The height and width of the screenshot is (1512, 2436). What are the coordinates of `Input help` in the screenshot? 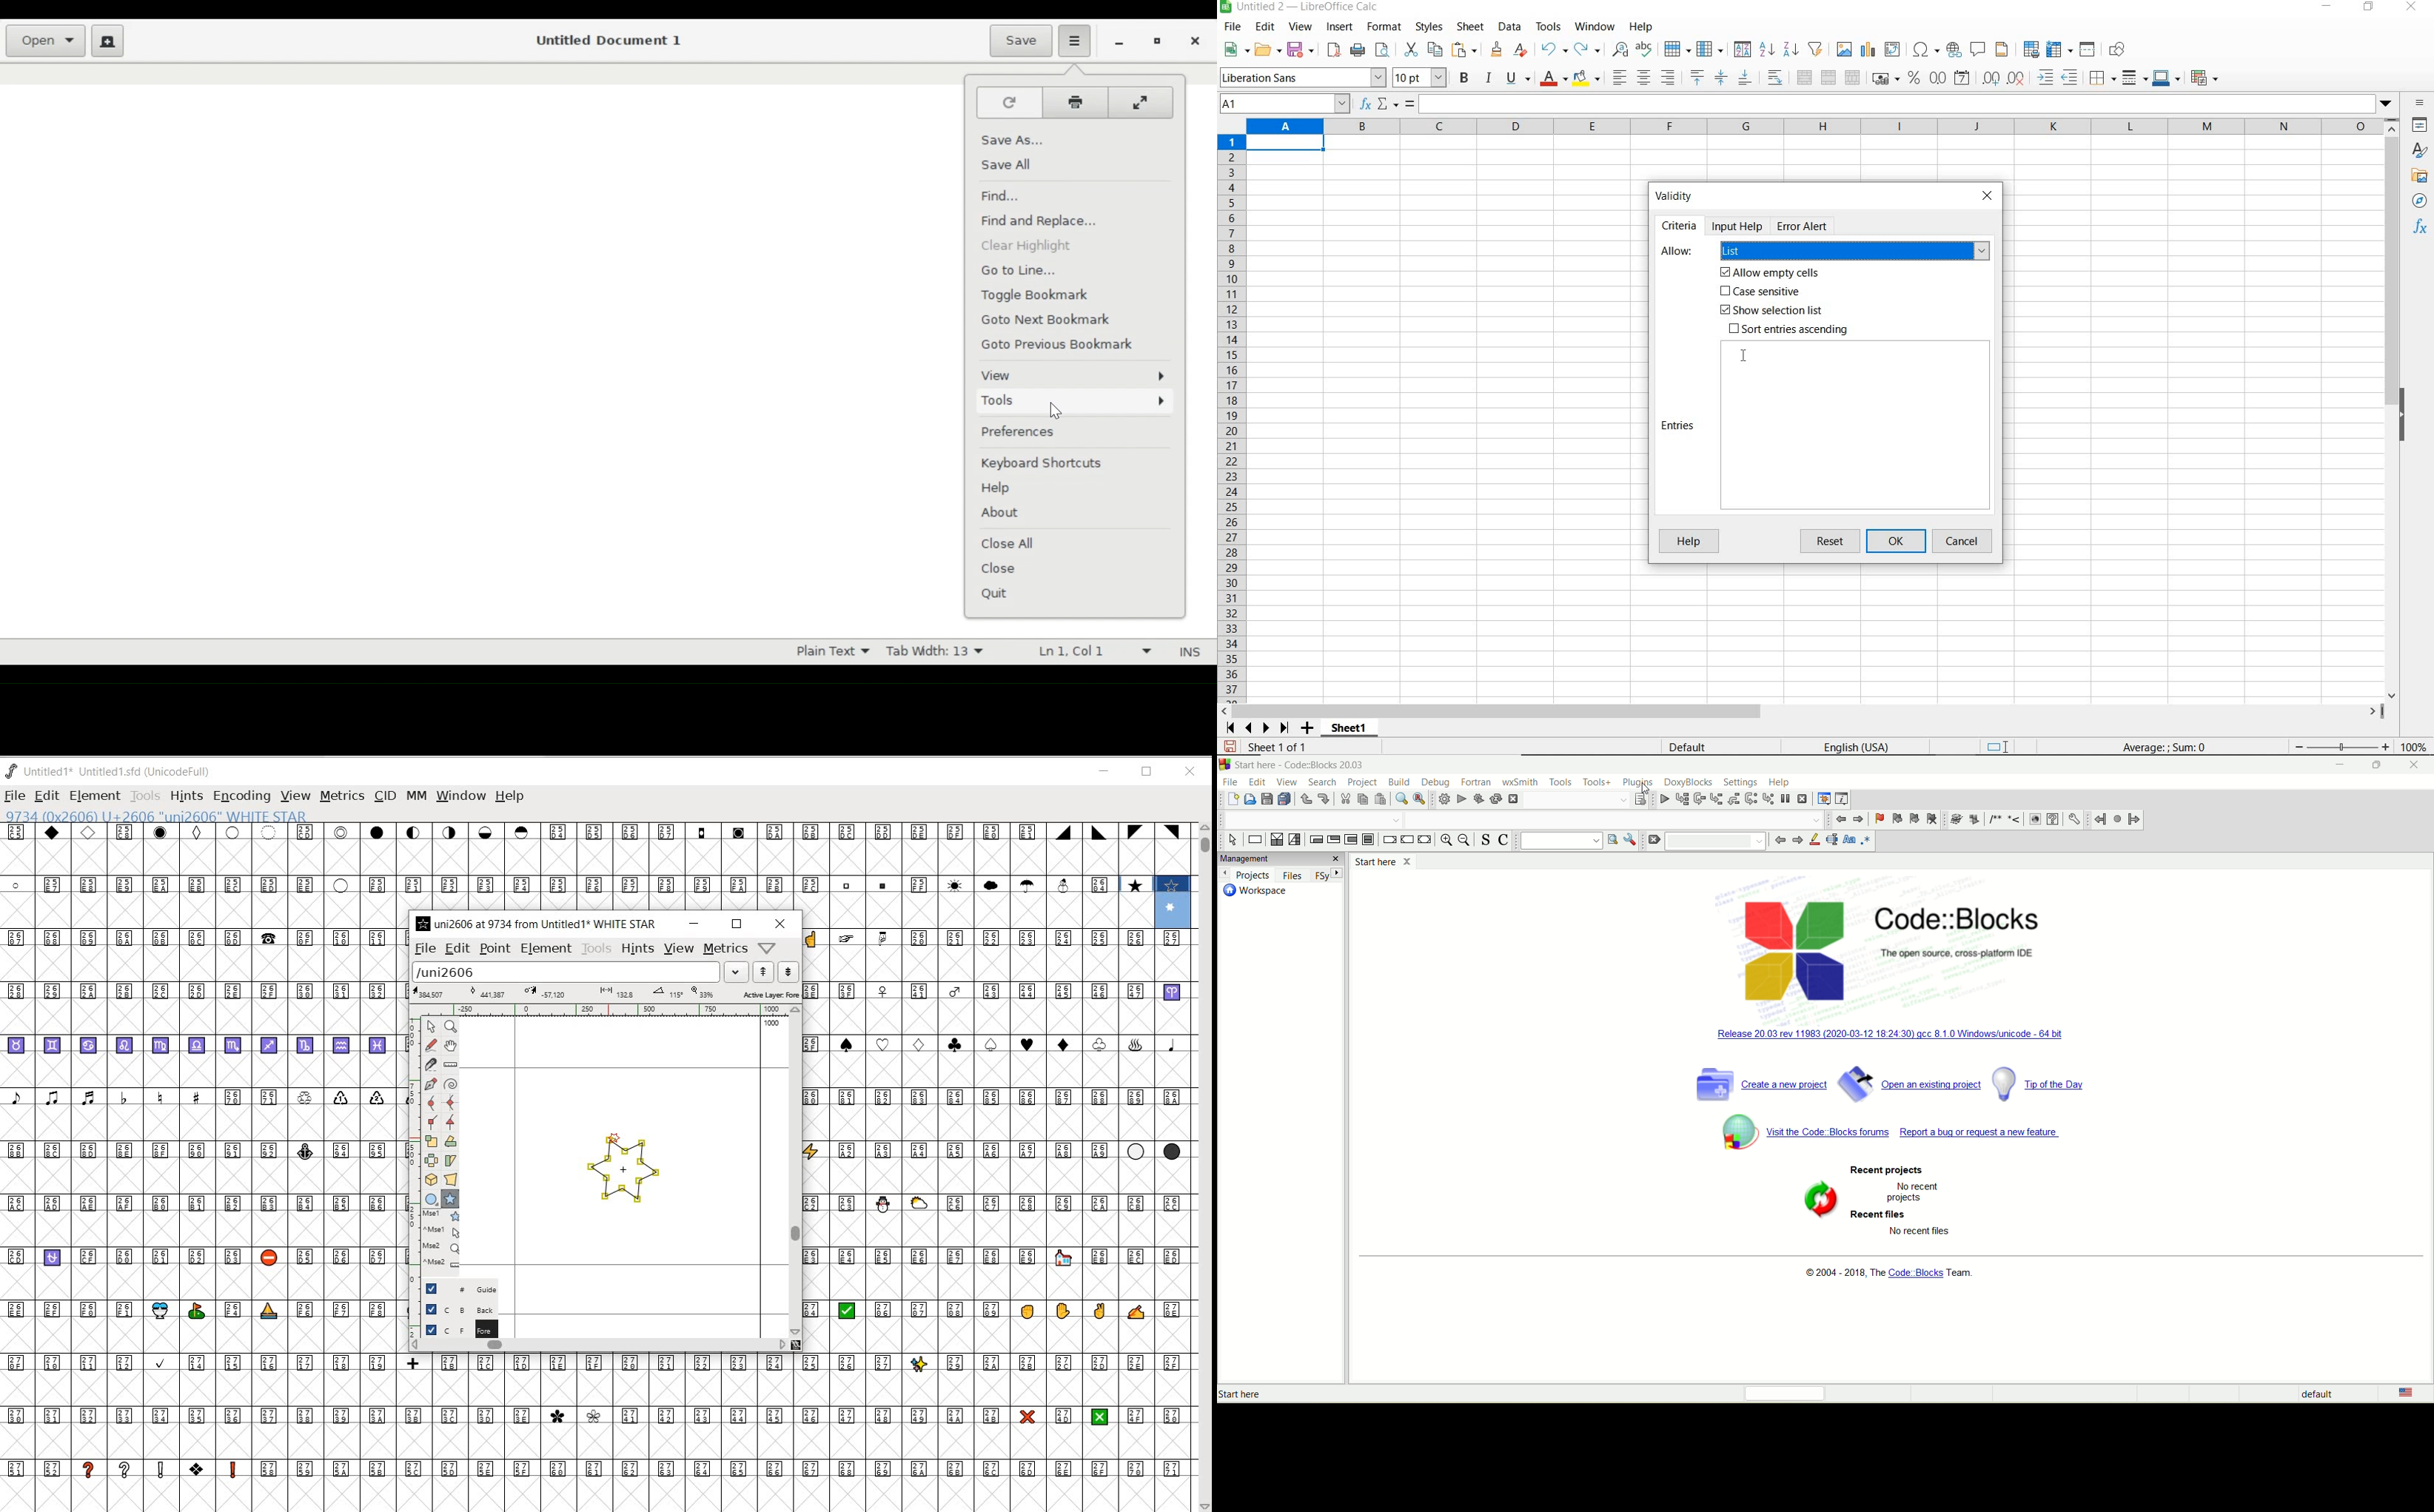 It's located at (1739, 226).